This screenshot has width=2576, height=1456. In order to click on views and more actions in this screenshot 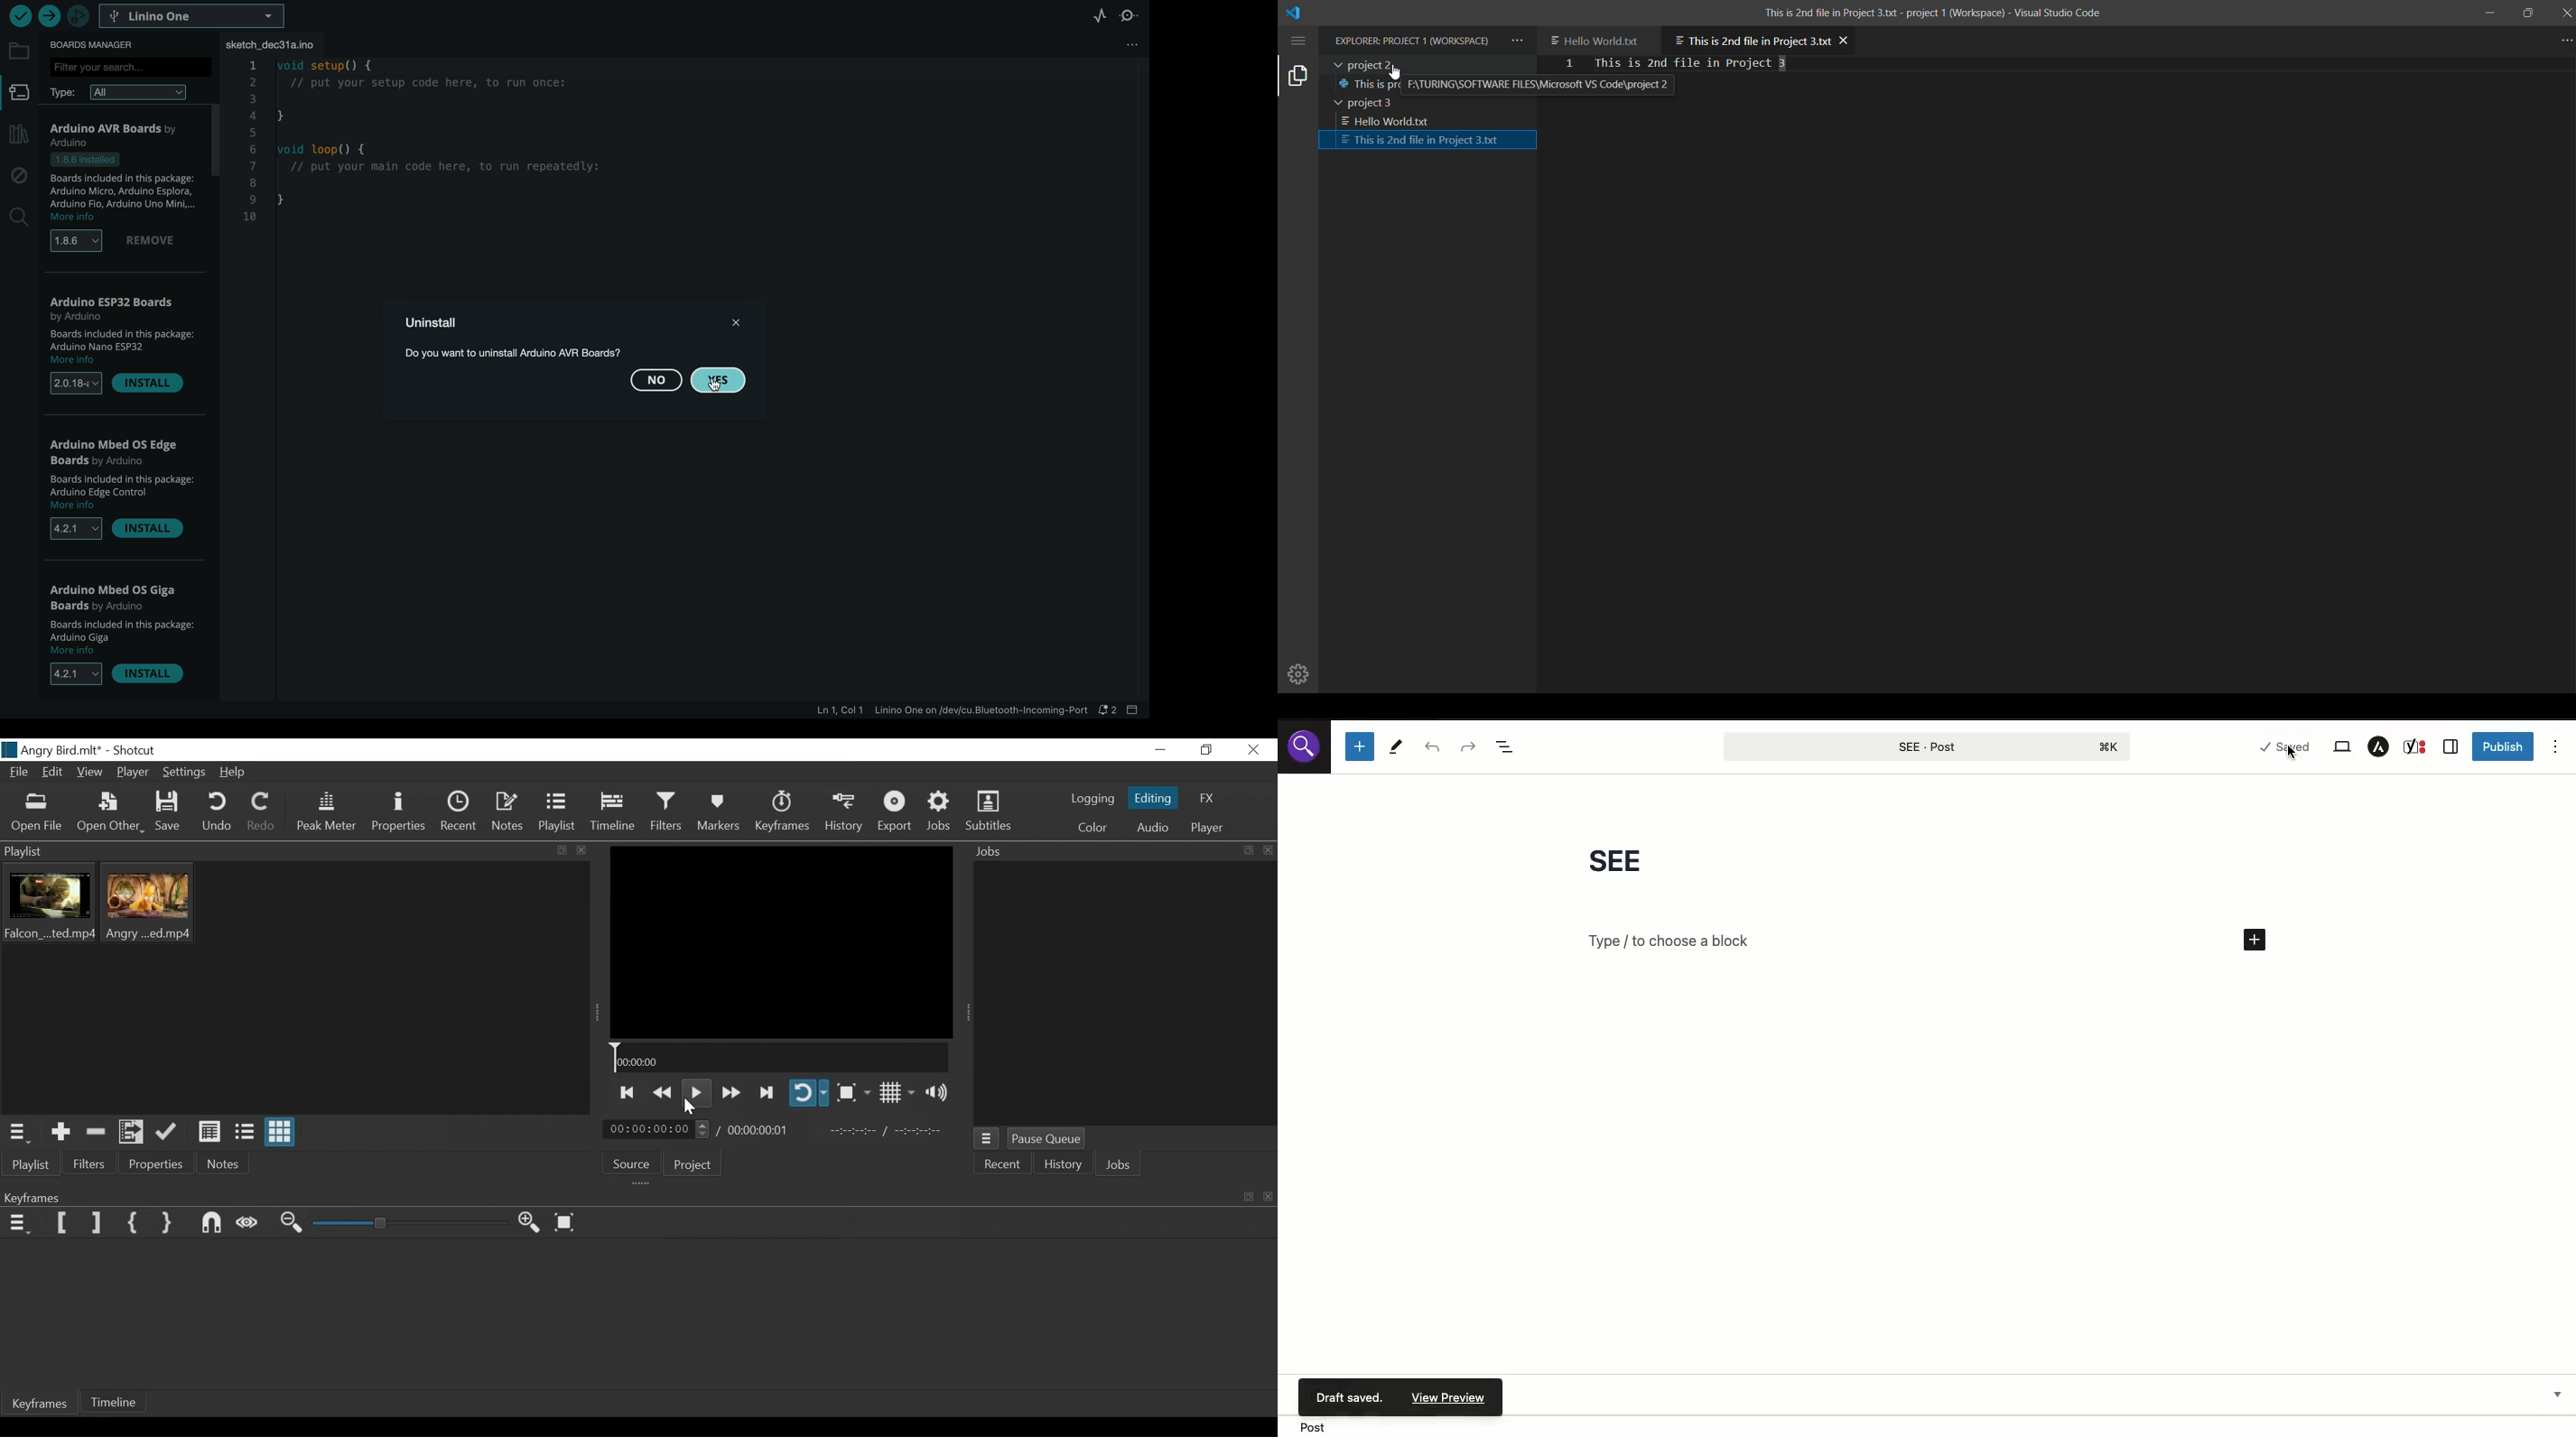, I will do `click(1517, 41)`.